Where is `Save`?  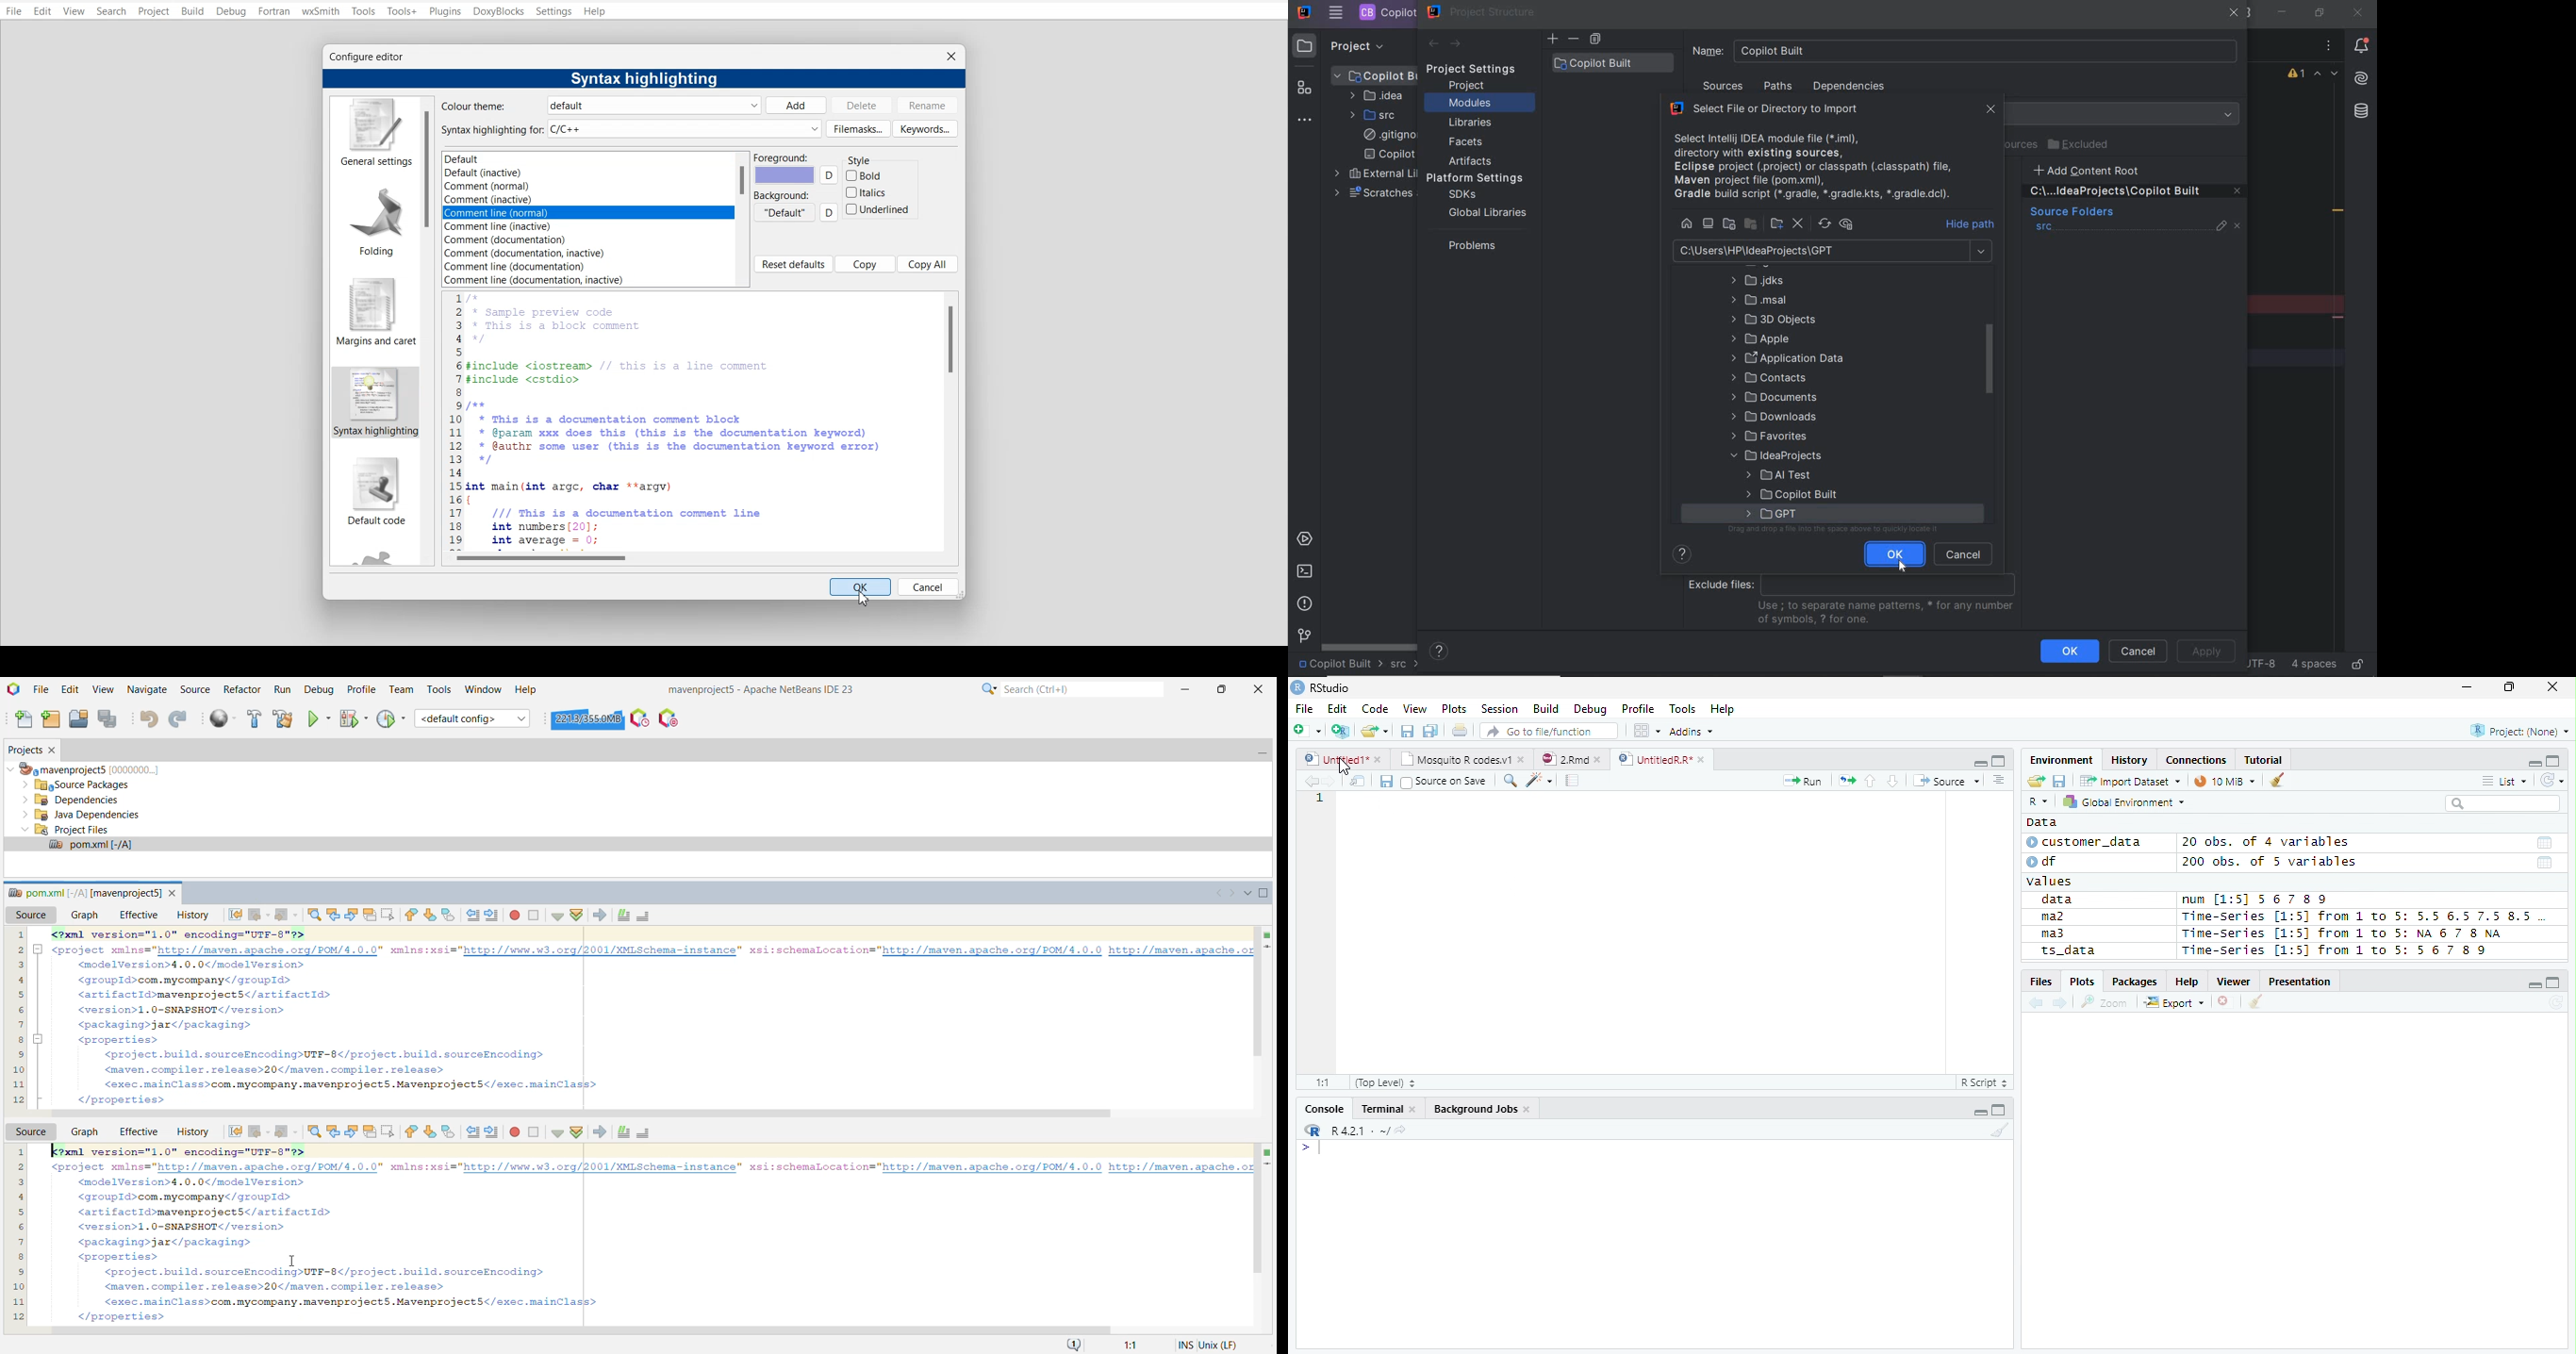
Save is located at coordinates (1385, 781).